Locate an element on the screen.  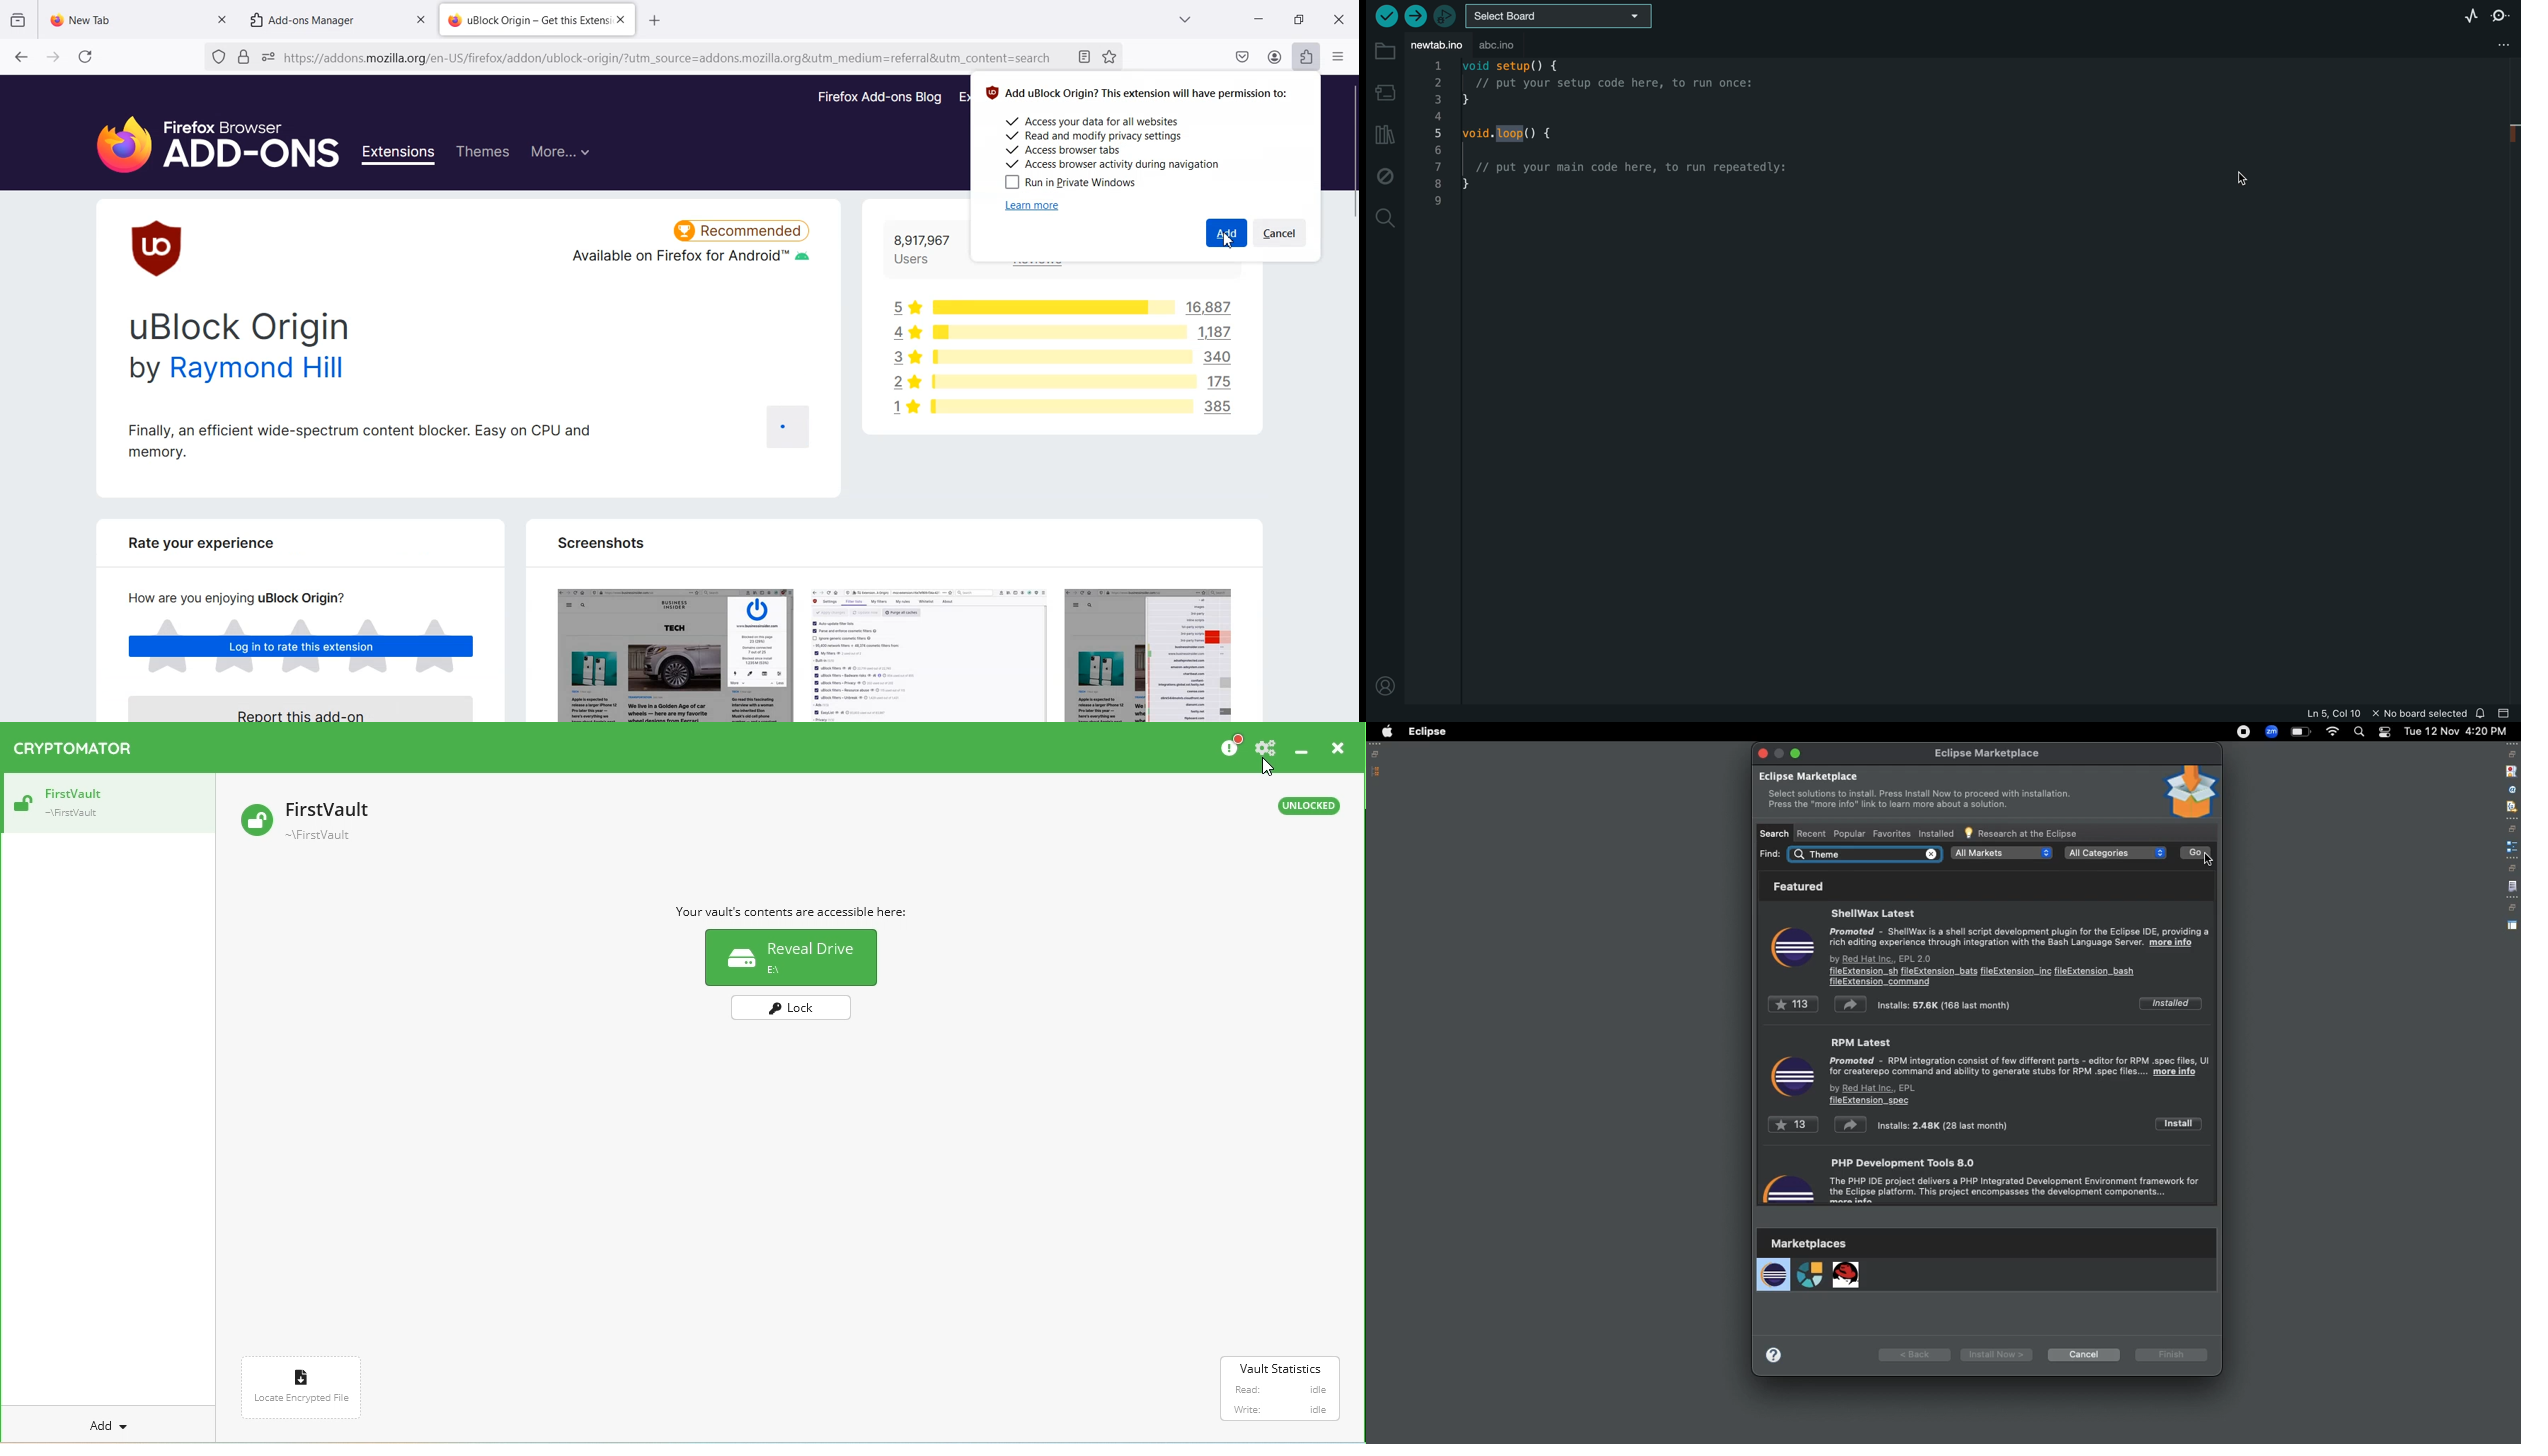
175 users is located at coordinates (1225, 380).